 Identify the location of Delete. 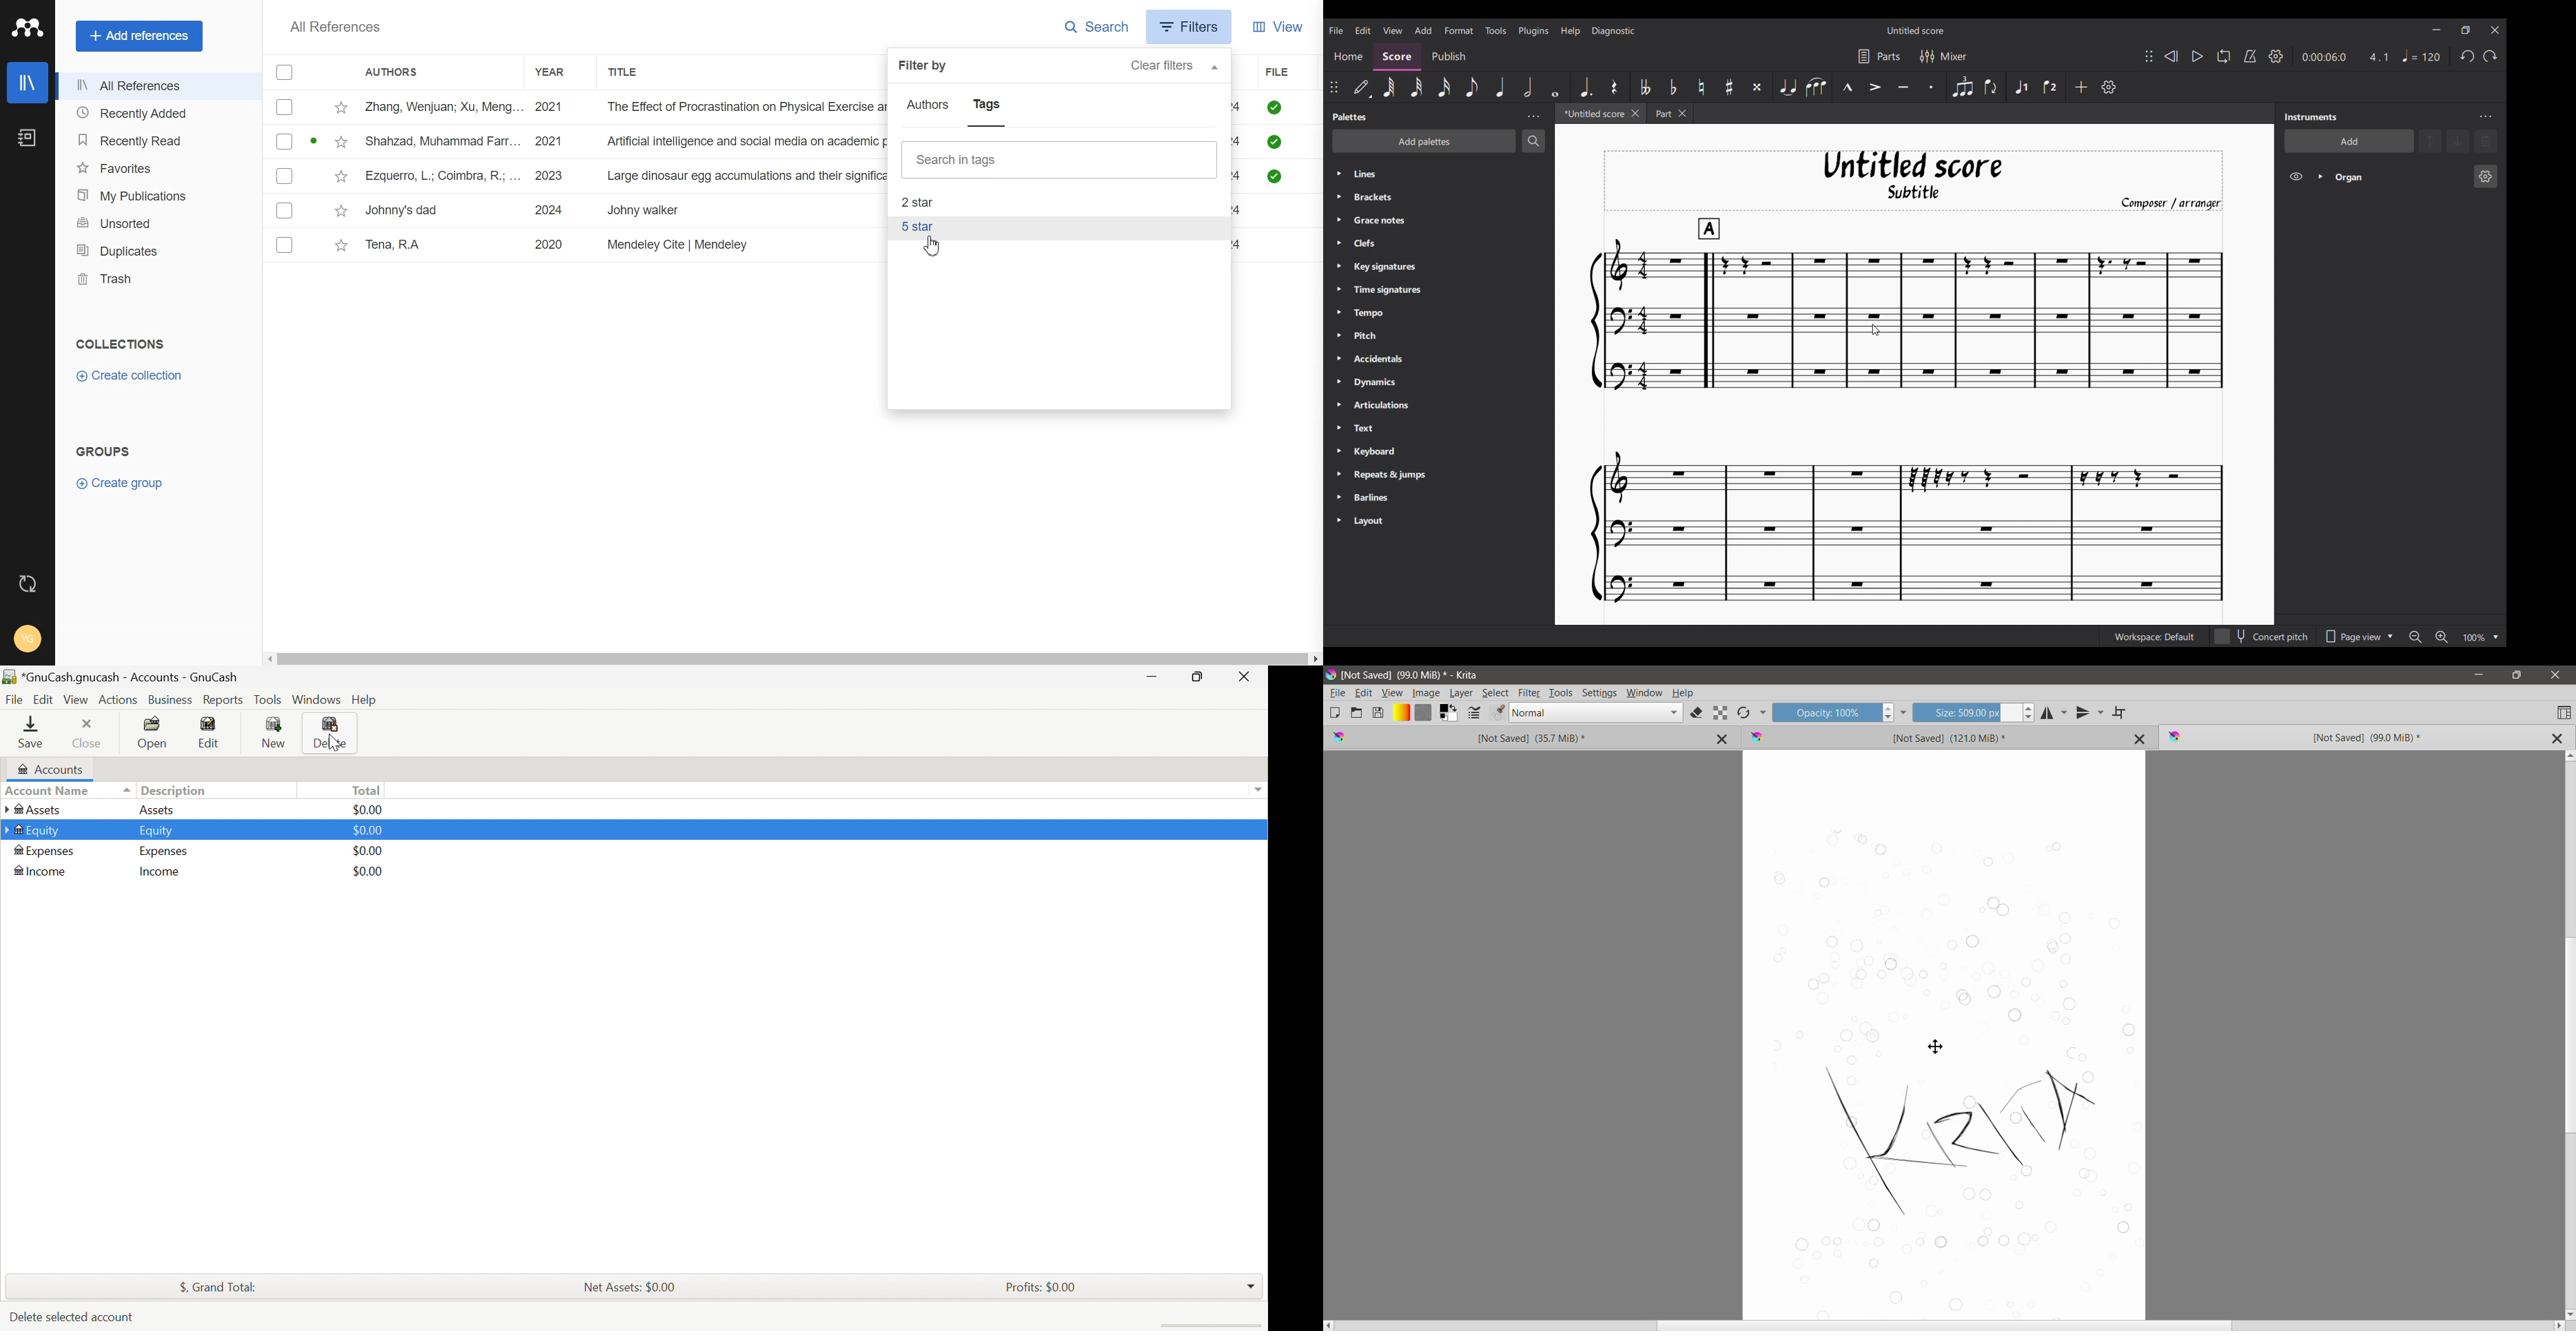
(2486, 141).